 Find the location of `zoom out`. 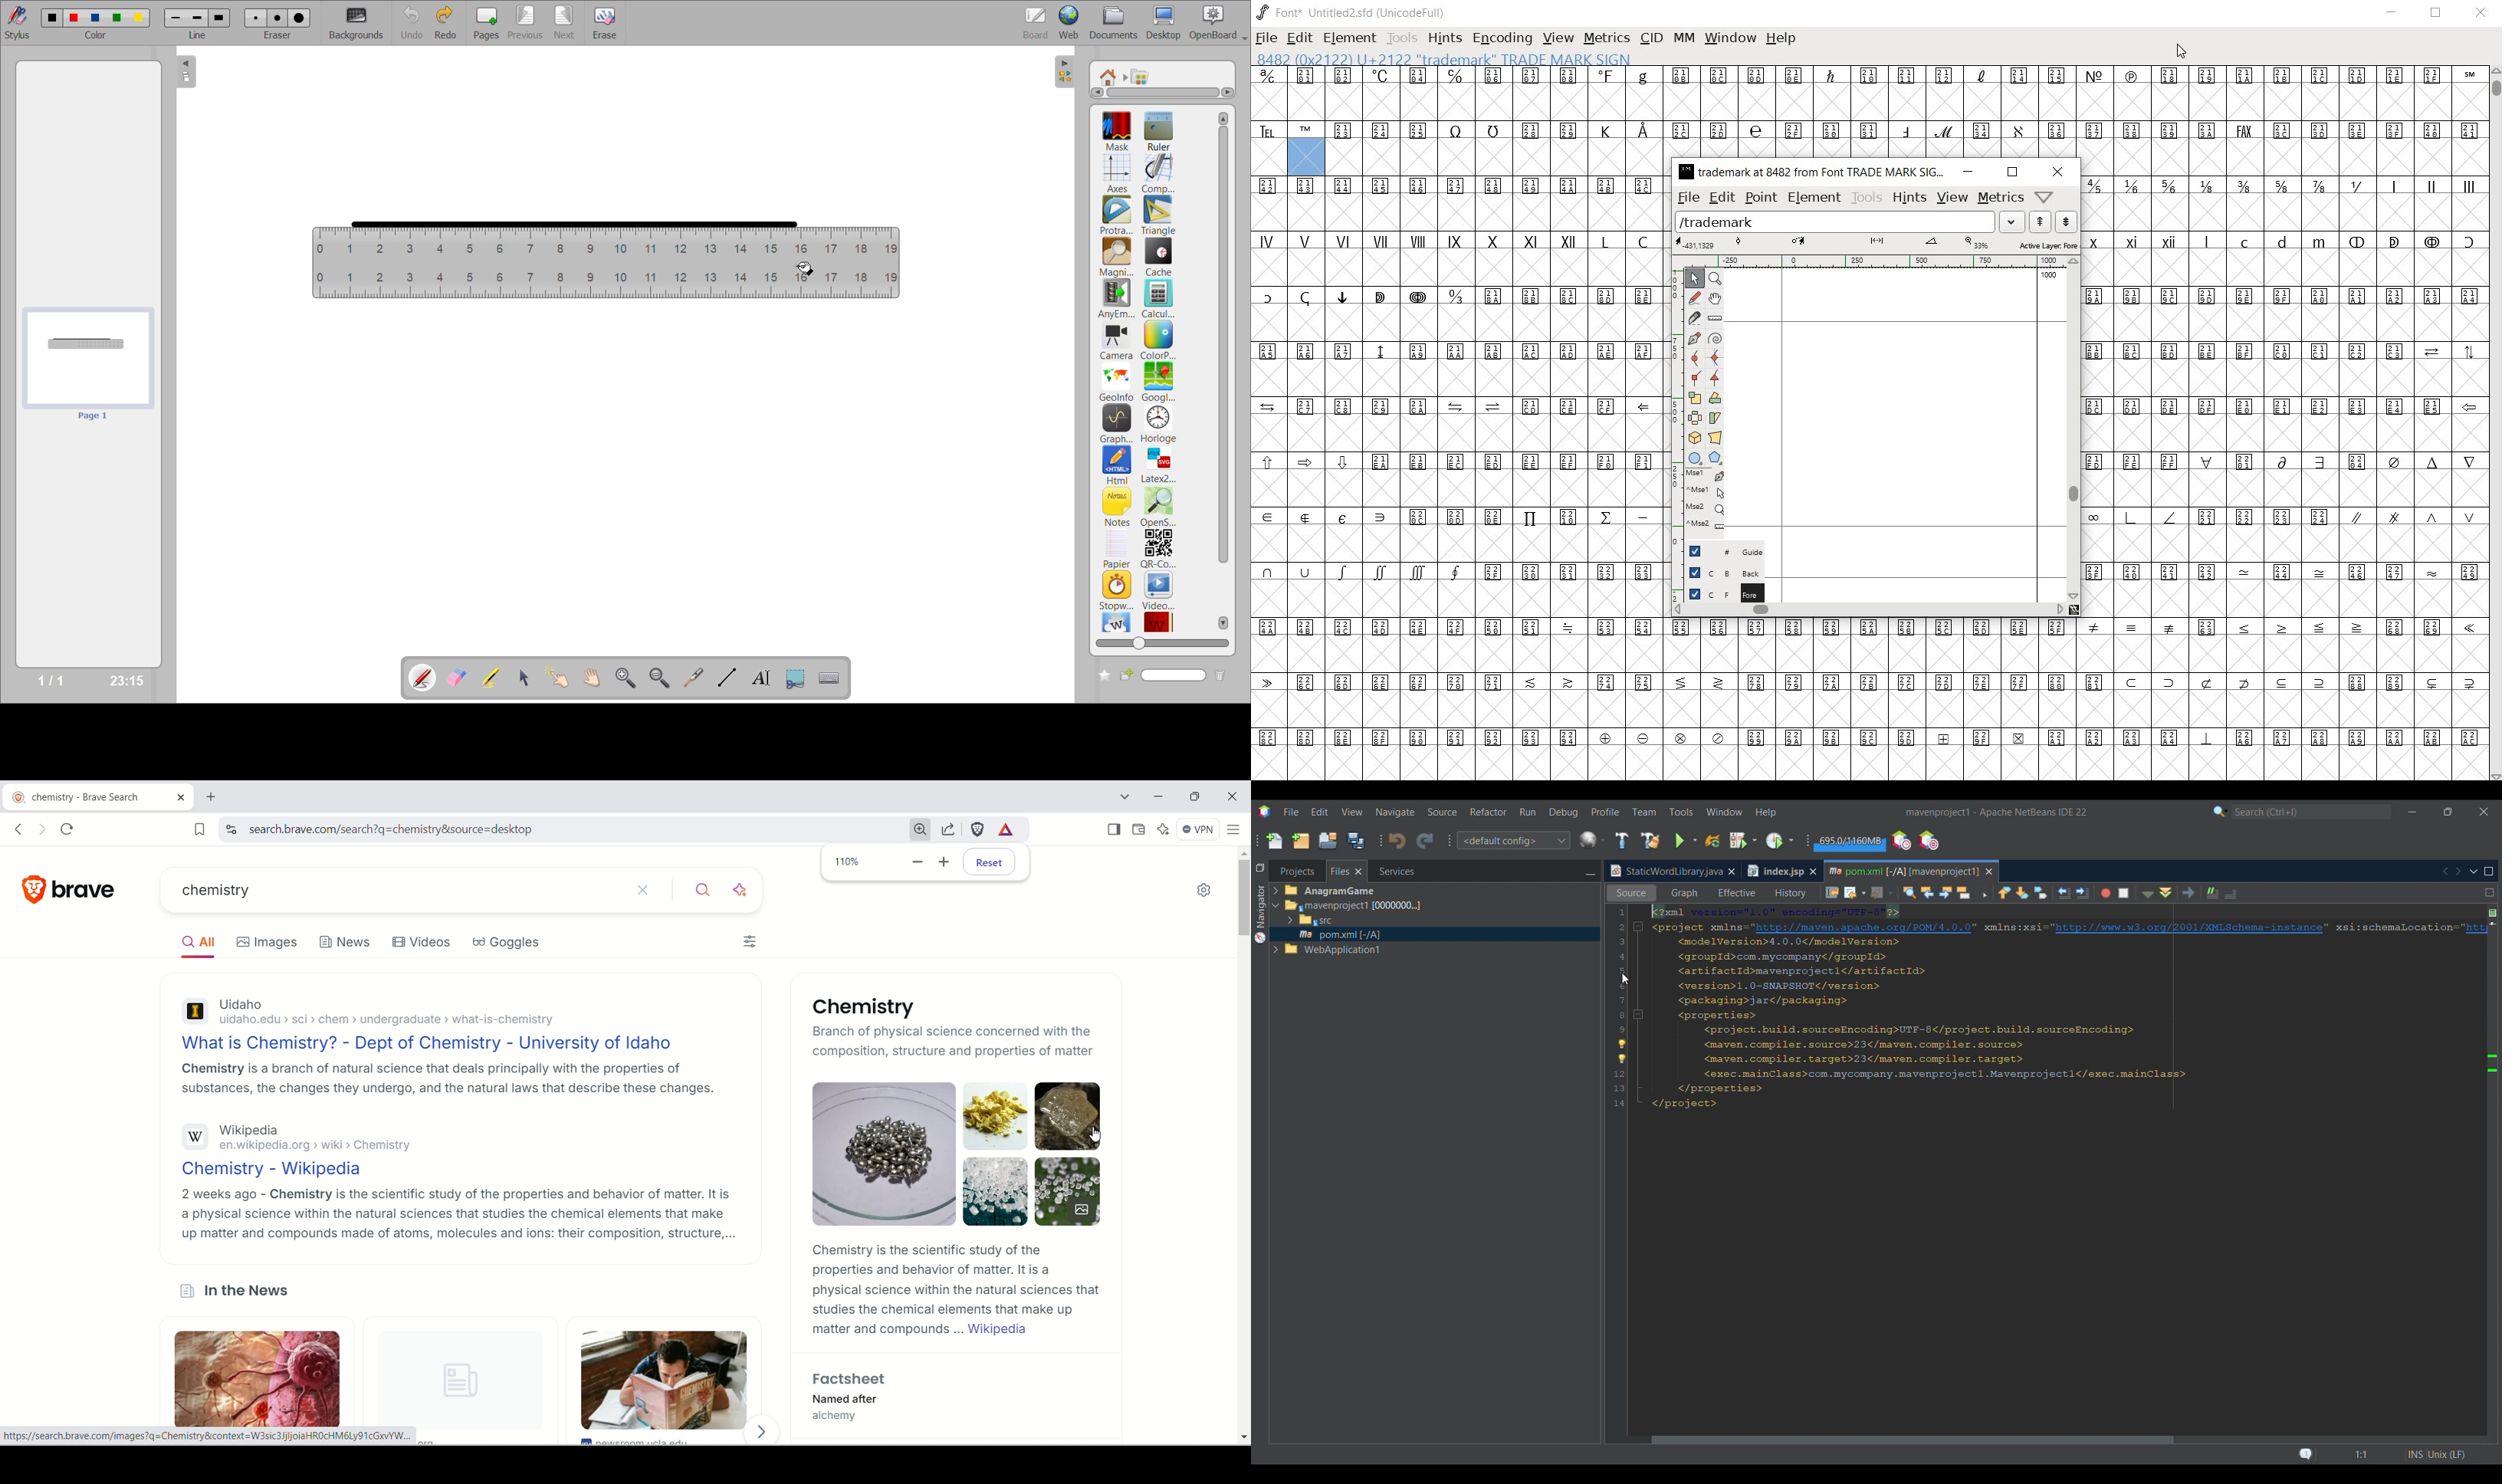

zoom out is located at coordinates (916, 862).